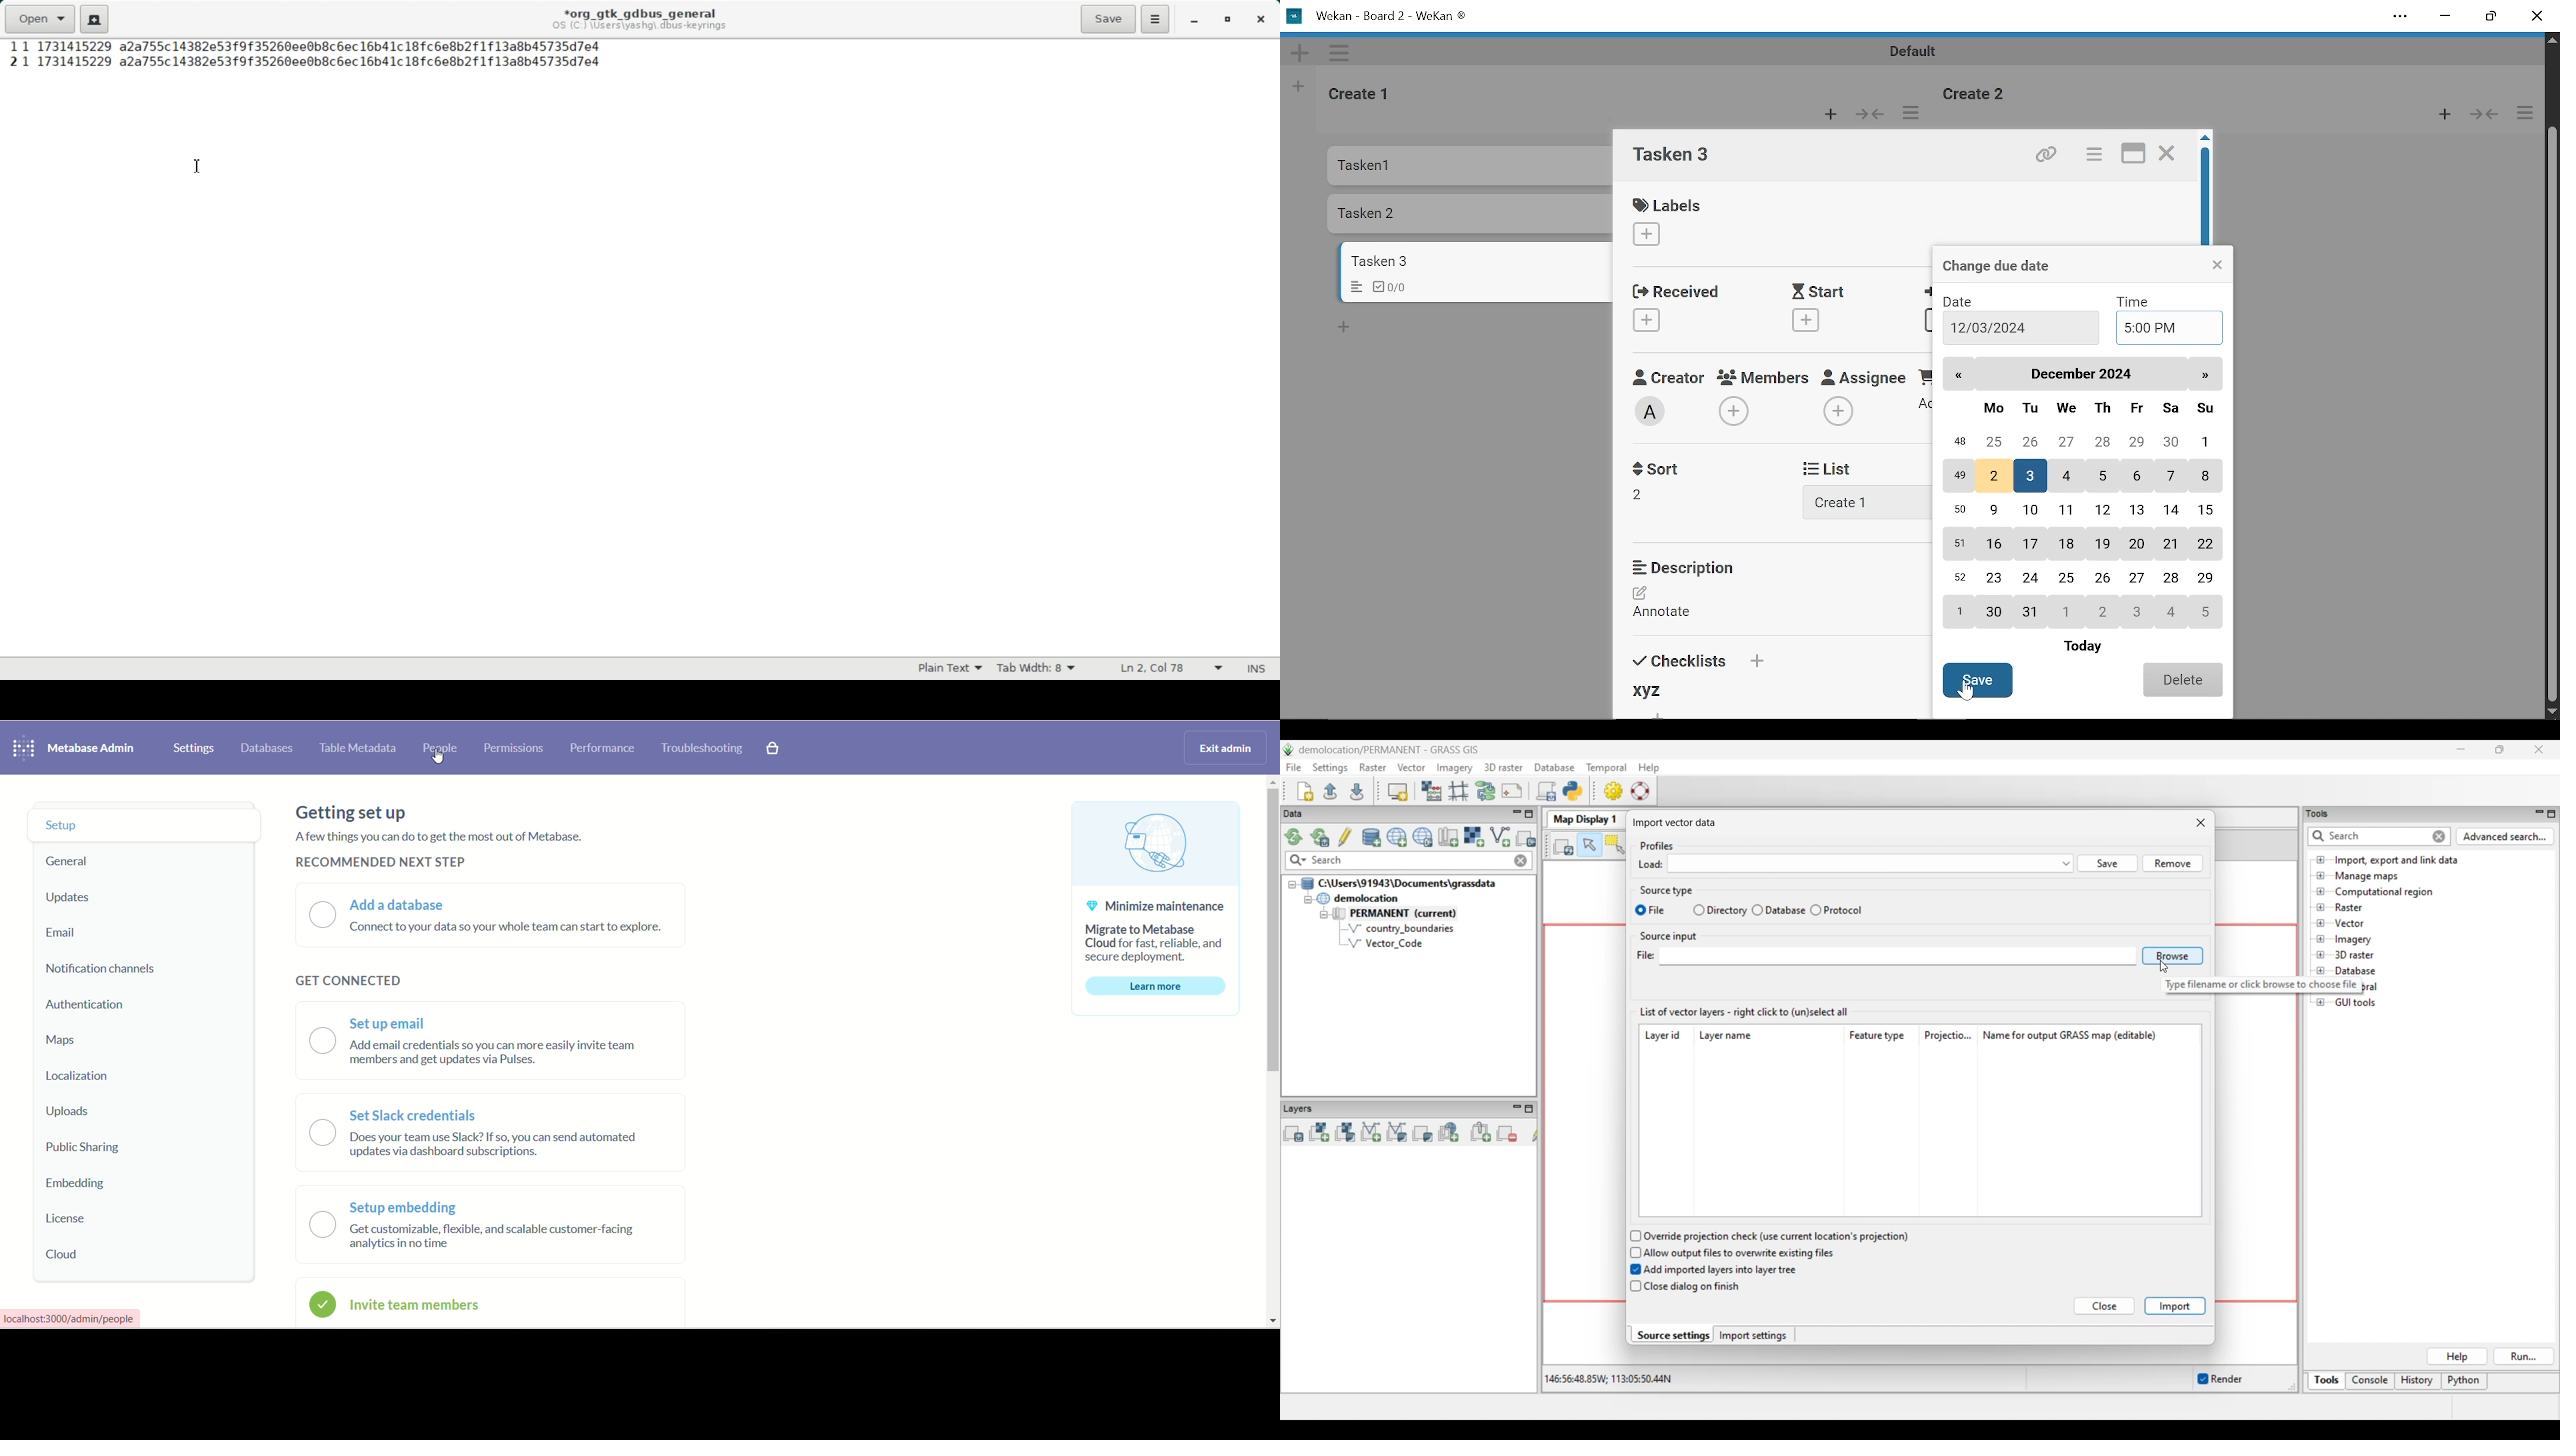 This screenshot has height=1456, width=2576. I want to click on Wekan - Board 2 -WeKan, so click(1380, 15).